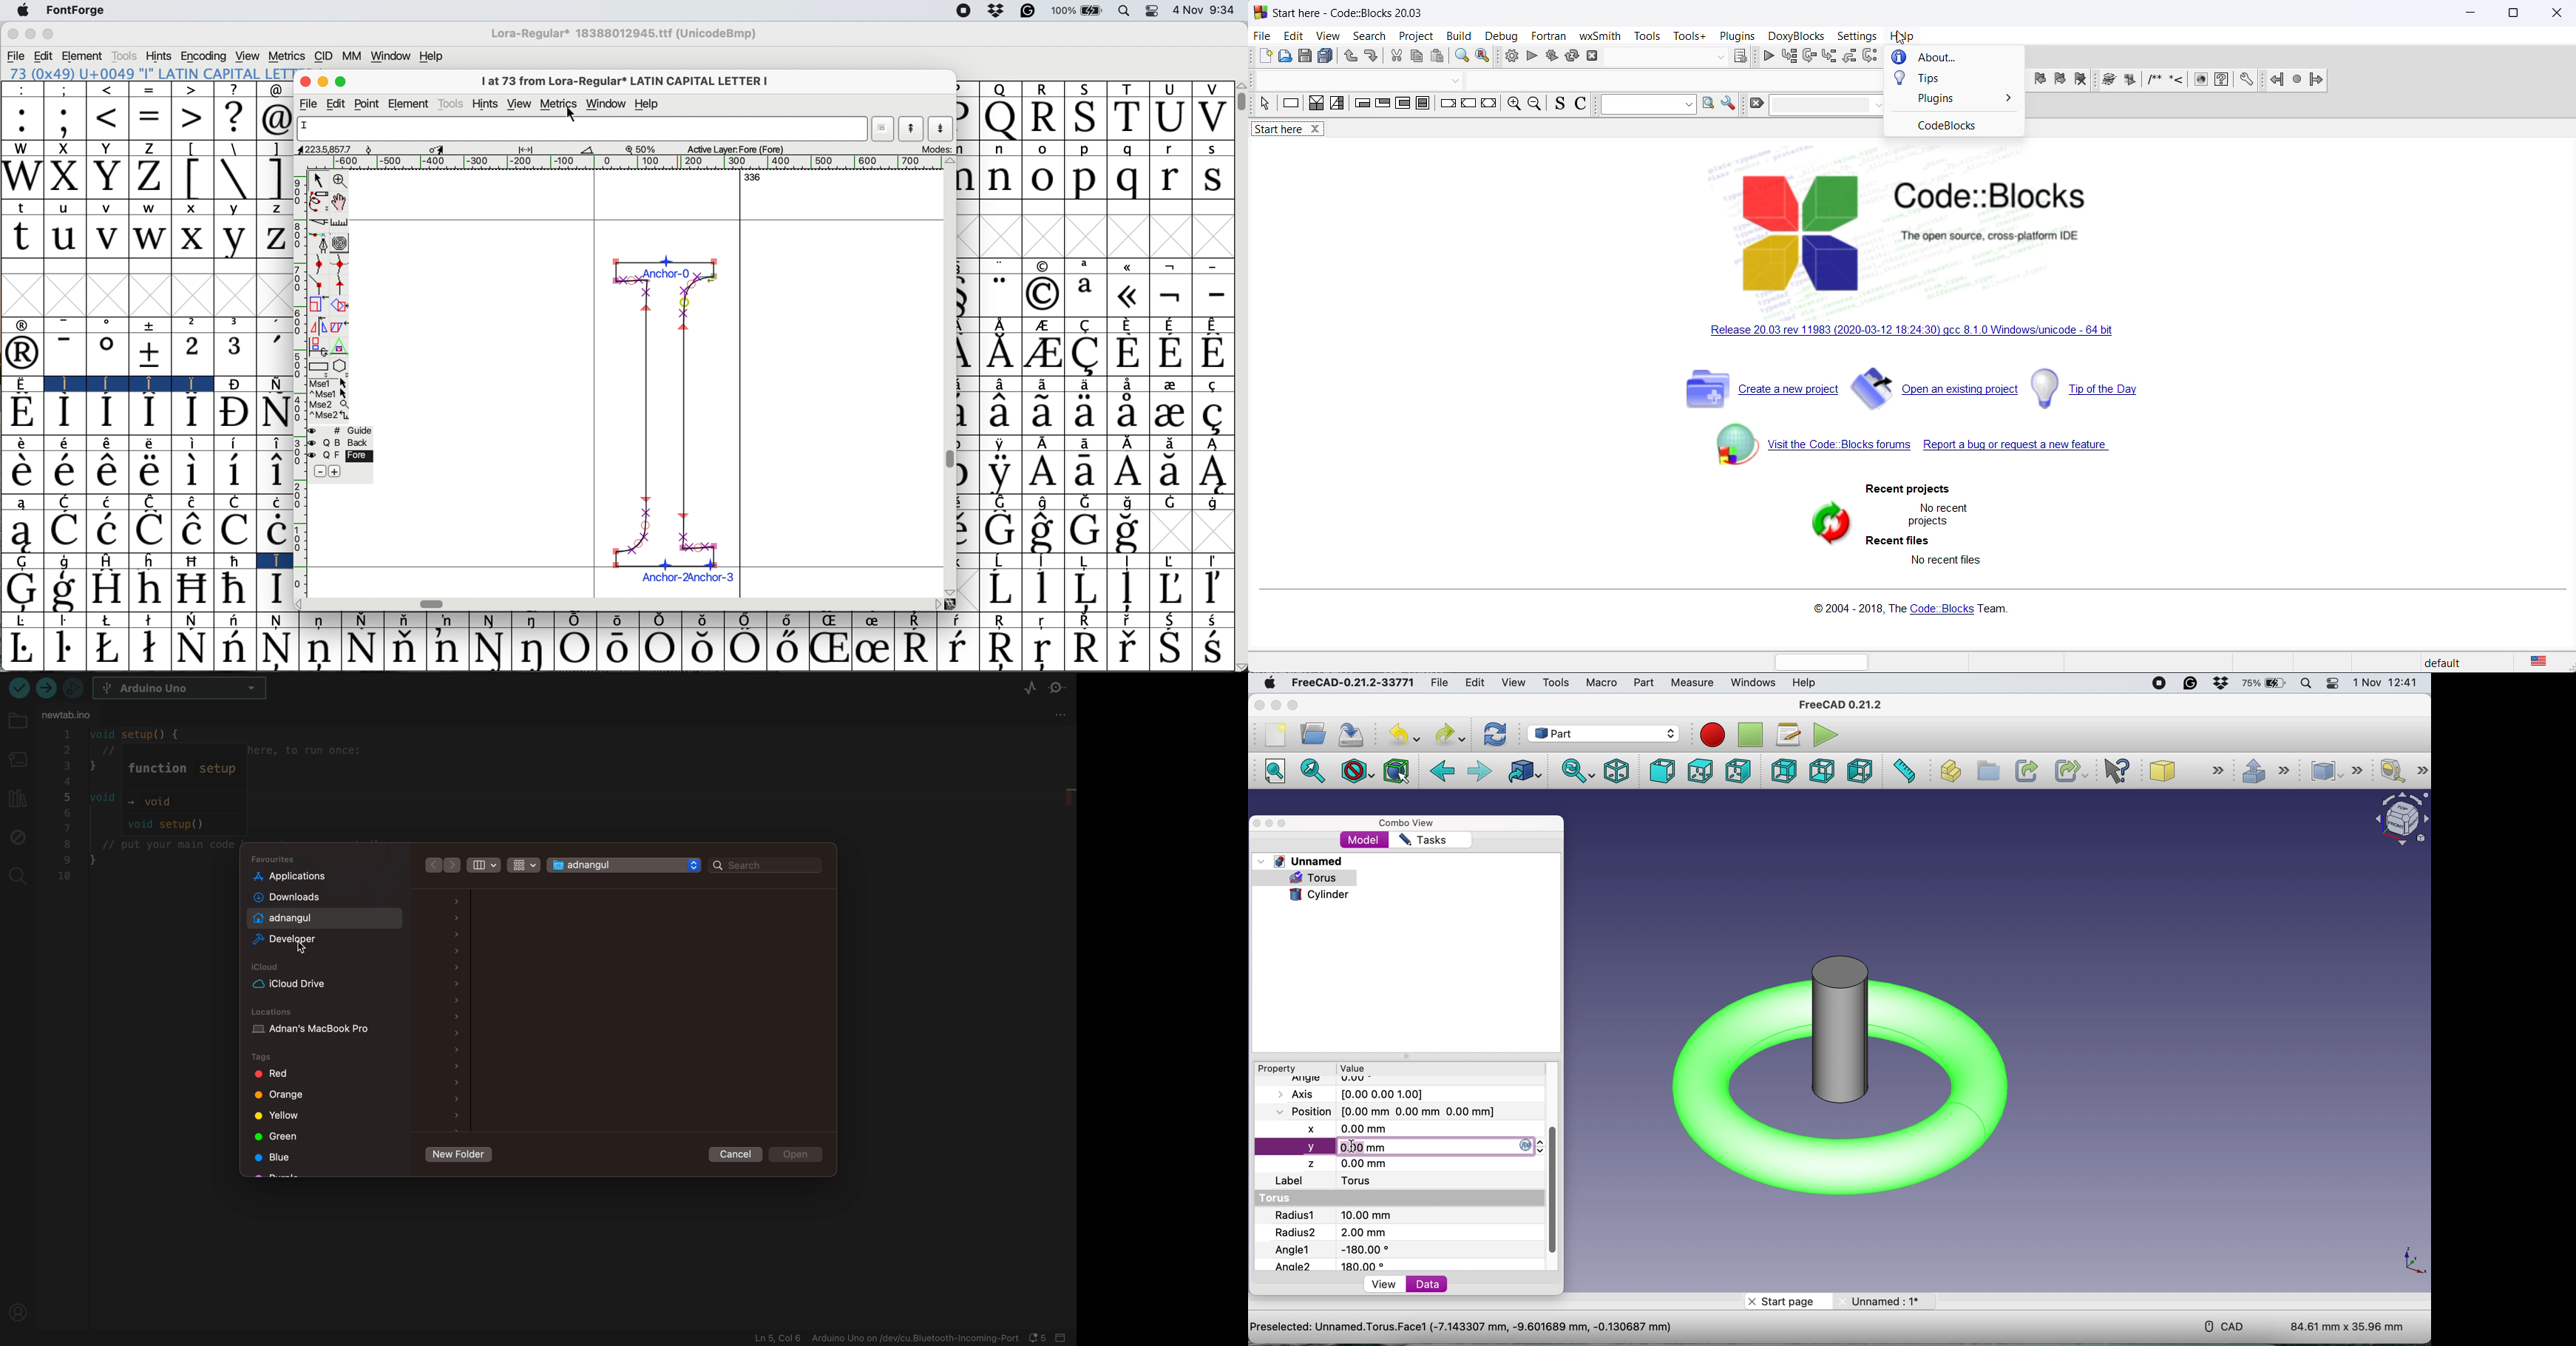  Describe the element at coordinates (148, 73) in the screenshot. I see `73 (0x49) "I" LATIN CAPITAL LETTER` at that location.